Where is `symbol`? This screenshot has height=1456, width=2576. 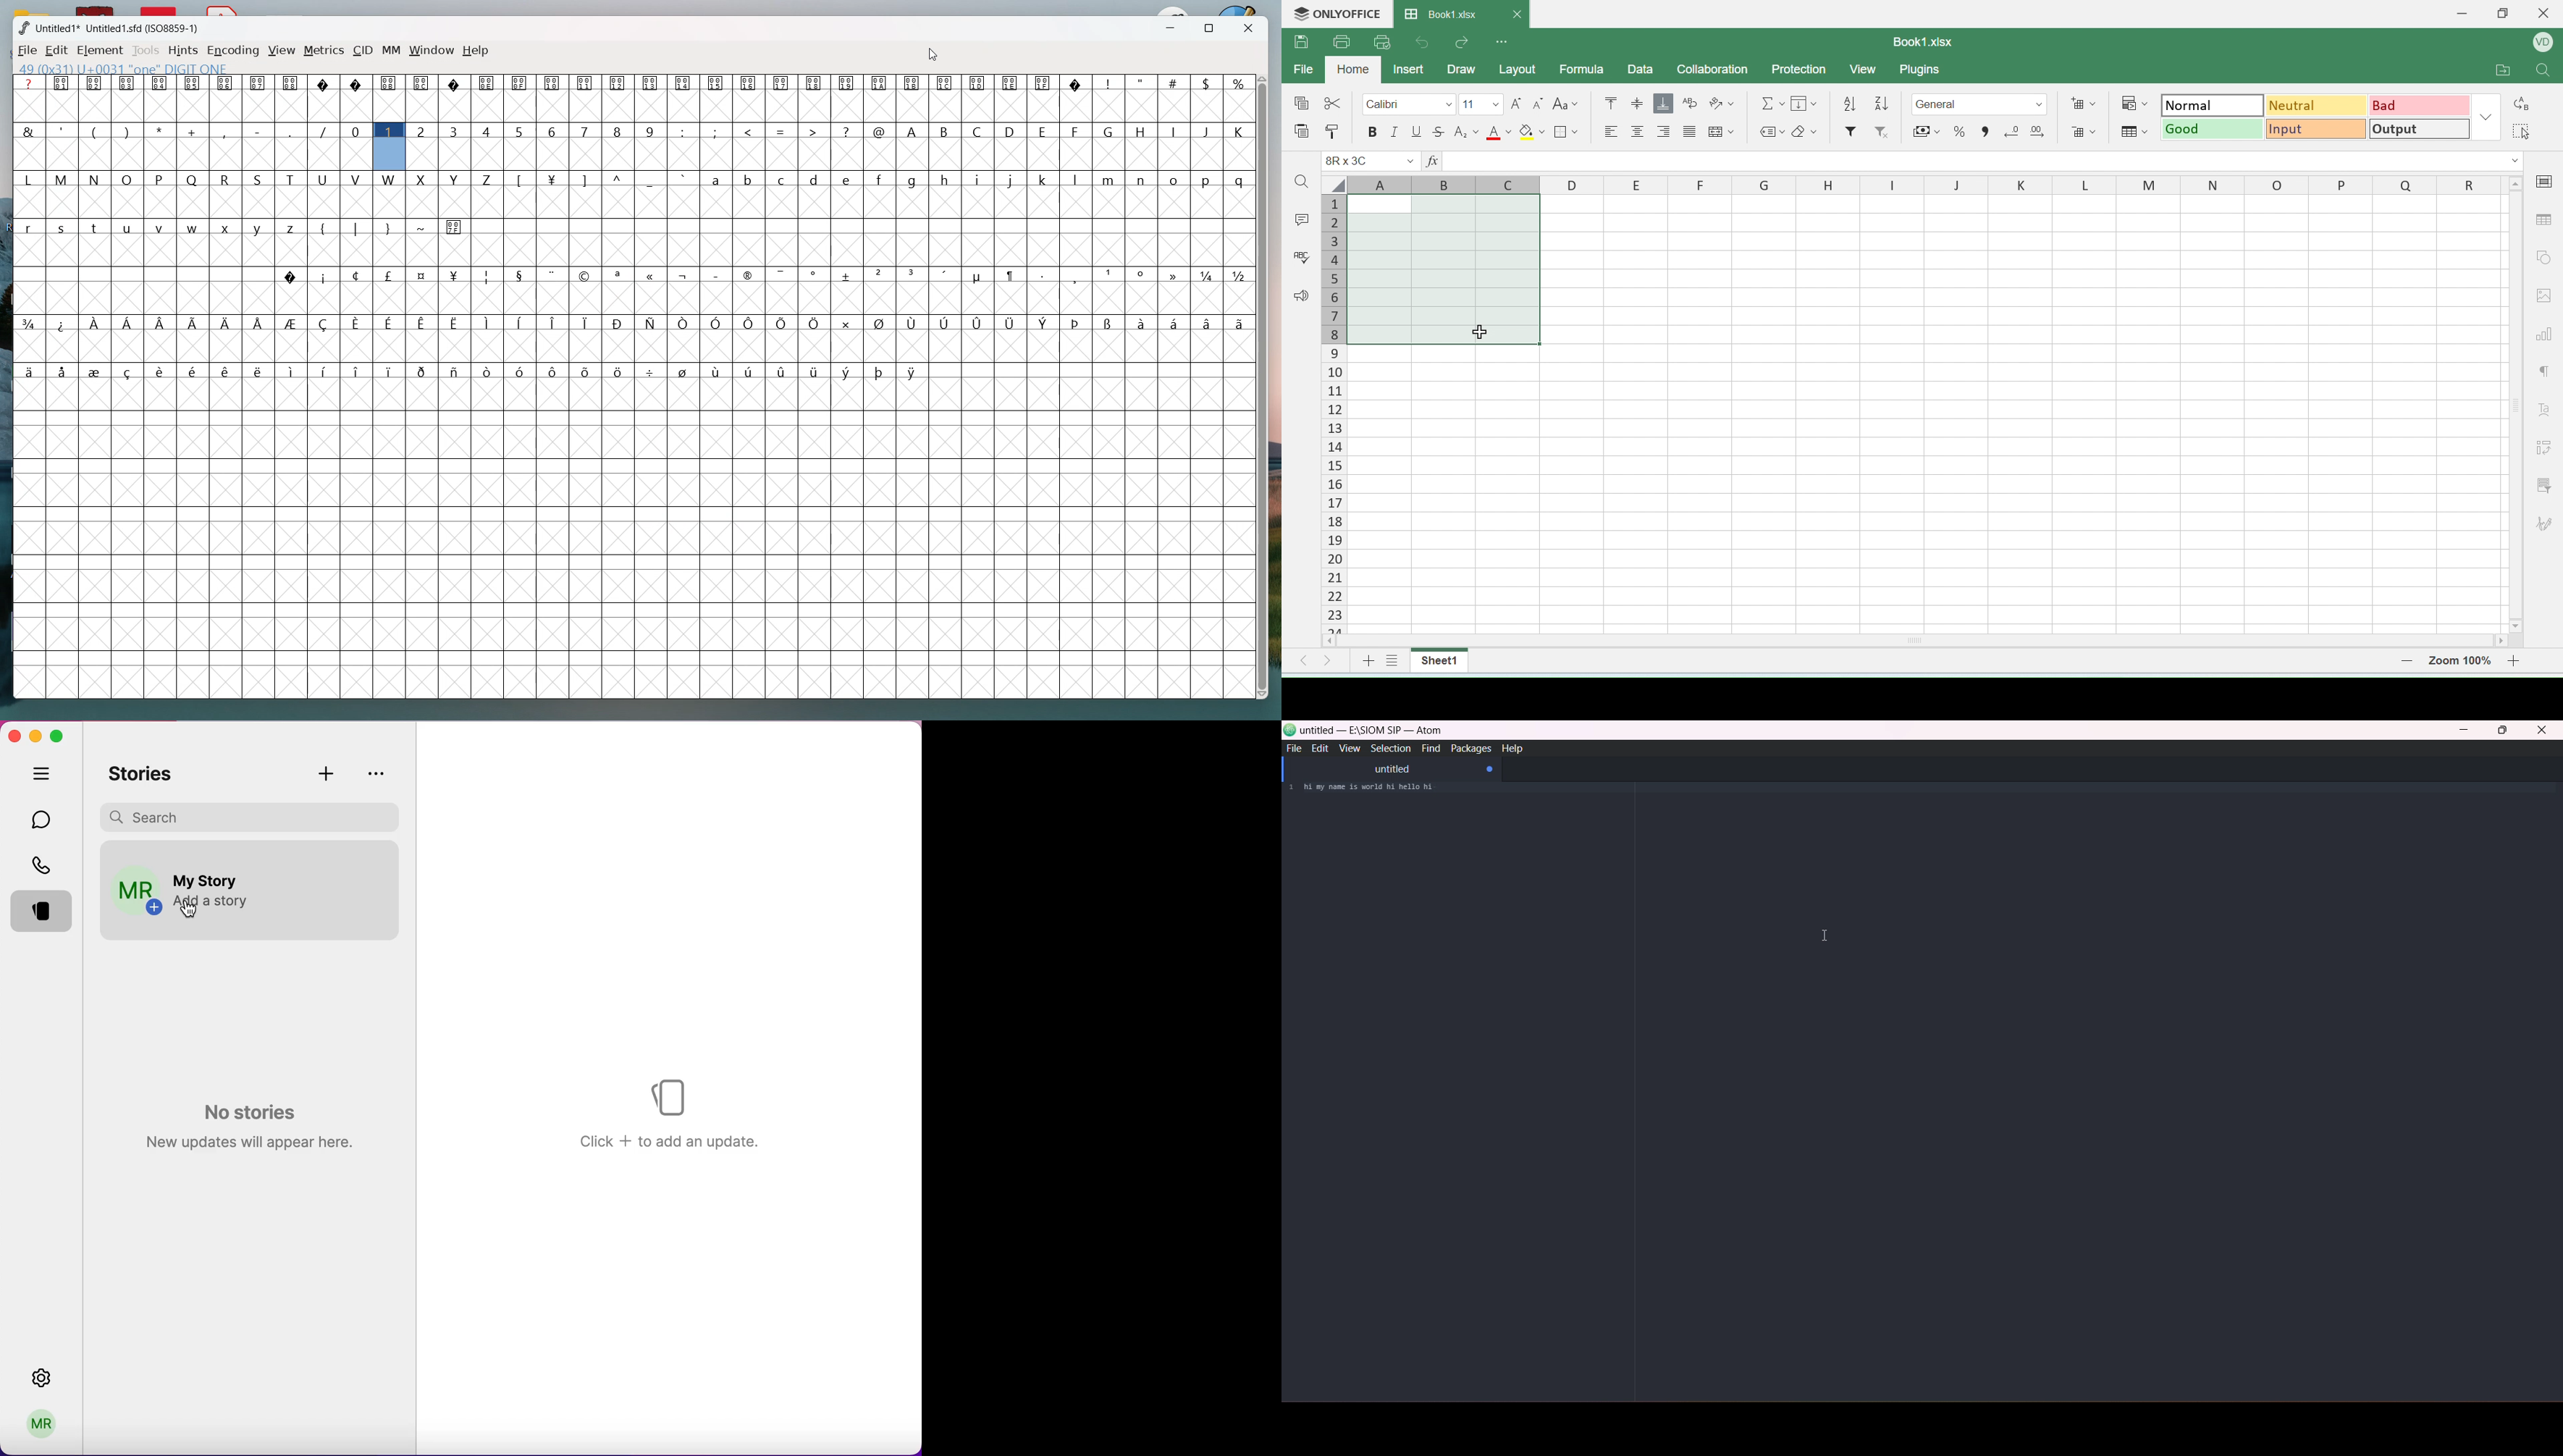 symbol is located at coordinates (194, 324).